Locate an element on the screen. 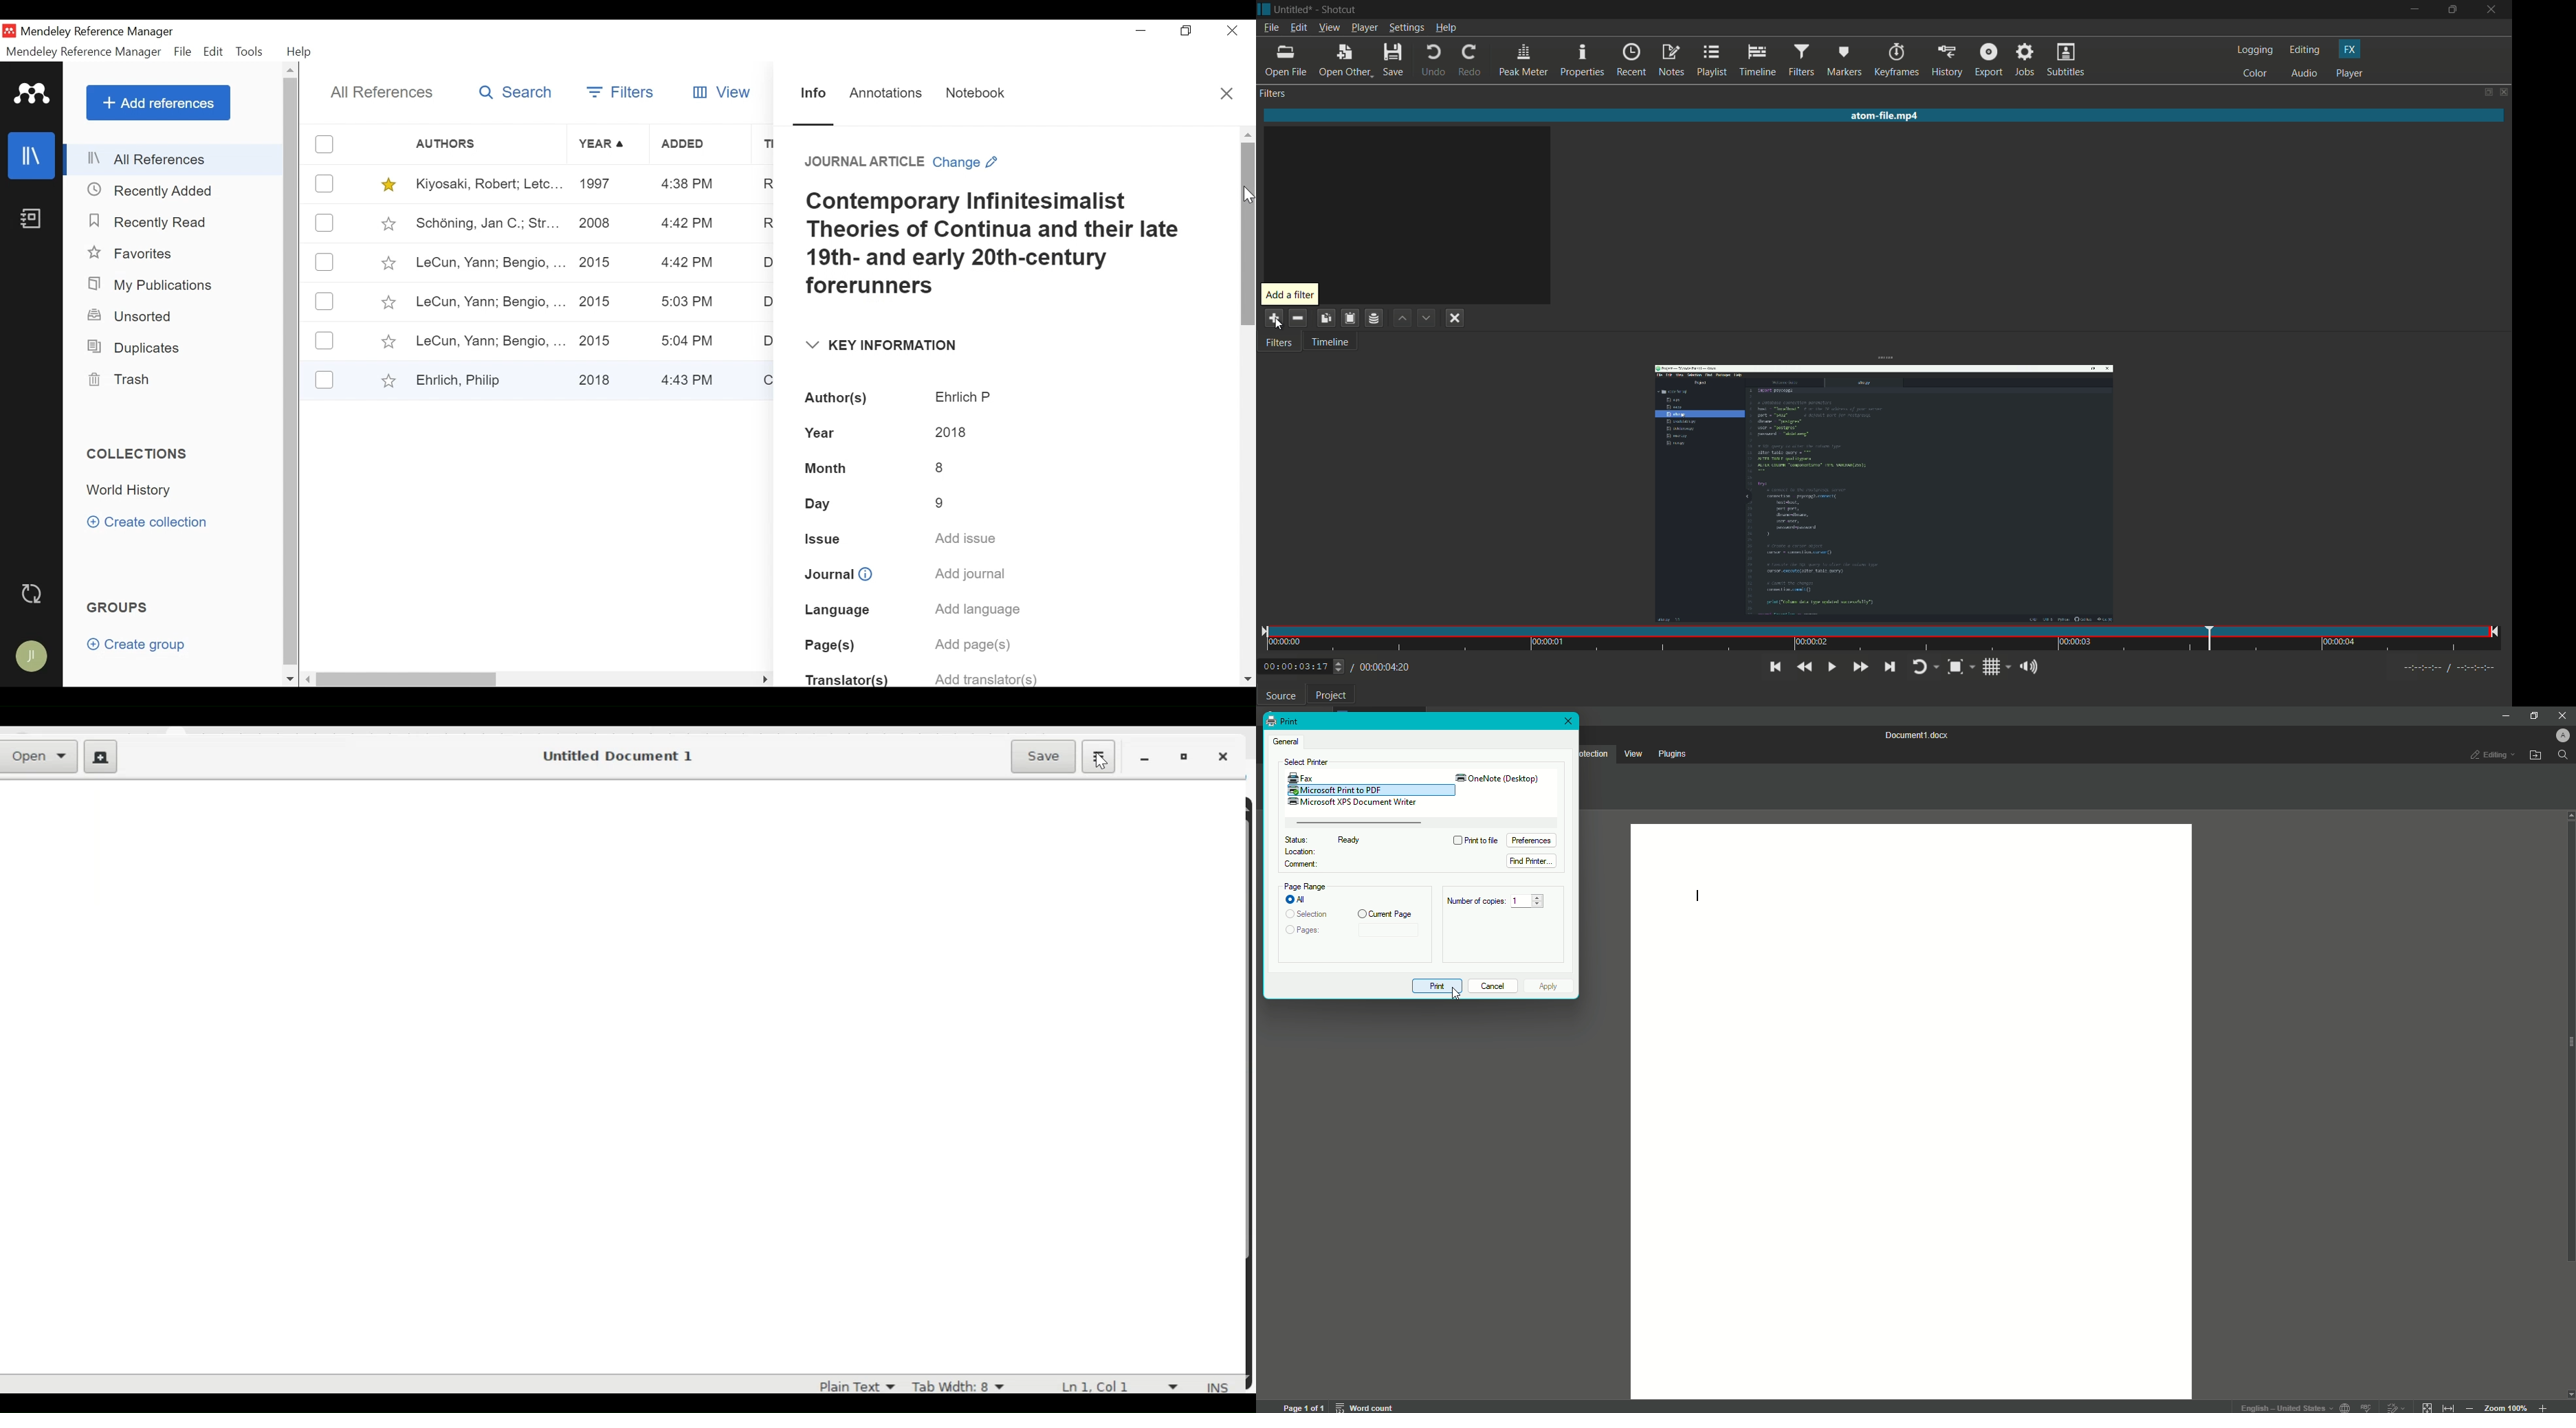  Mendeley Reference Manager is located at coordinates (85, 52).